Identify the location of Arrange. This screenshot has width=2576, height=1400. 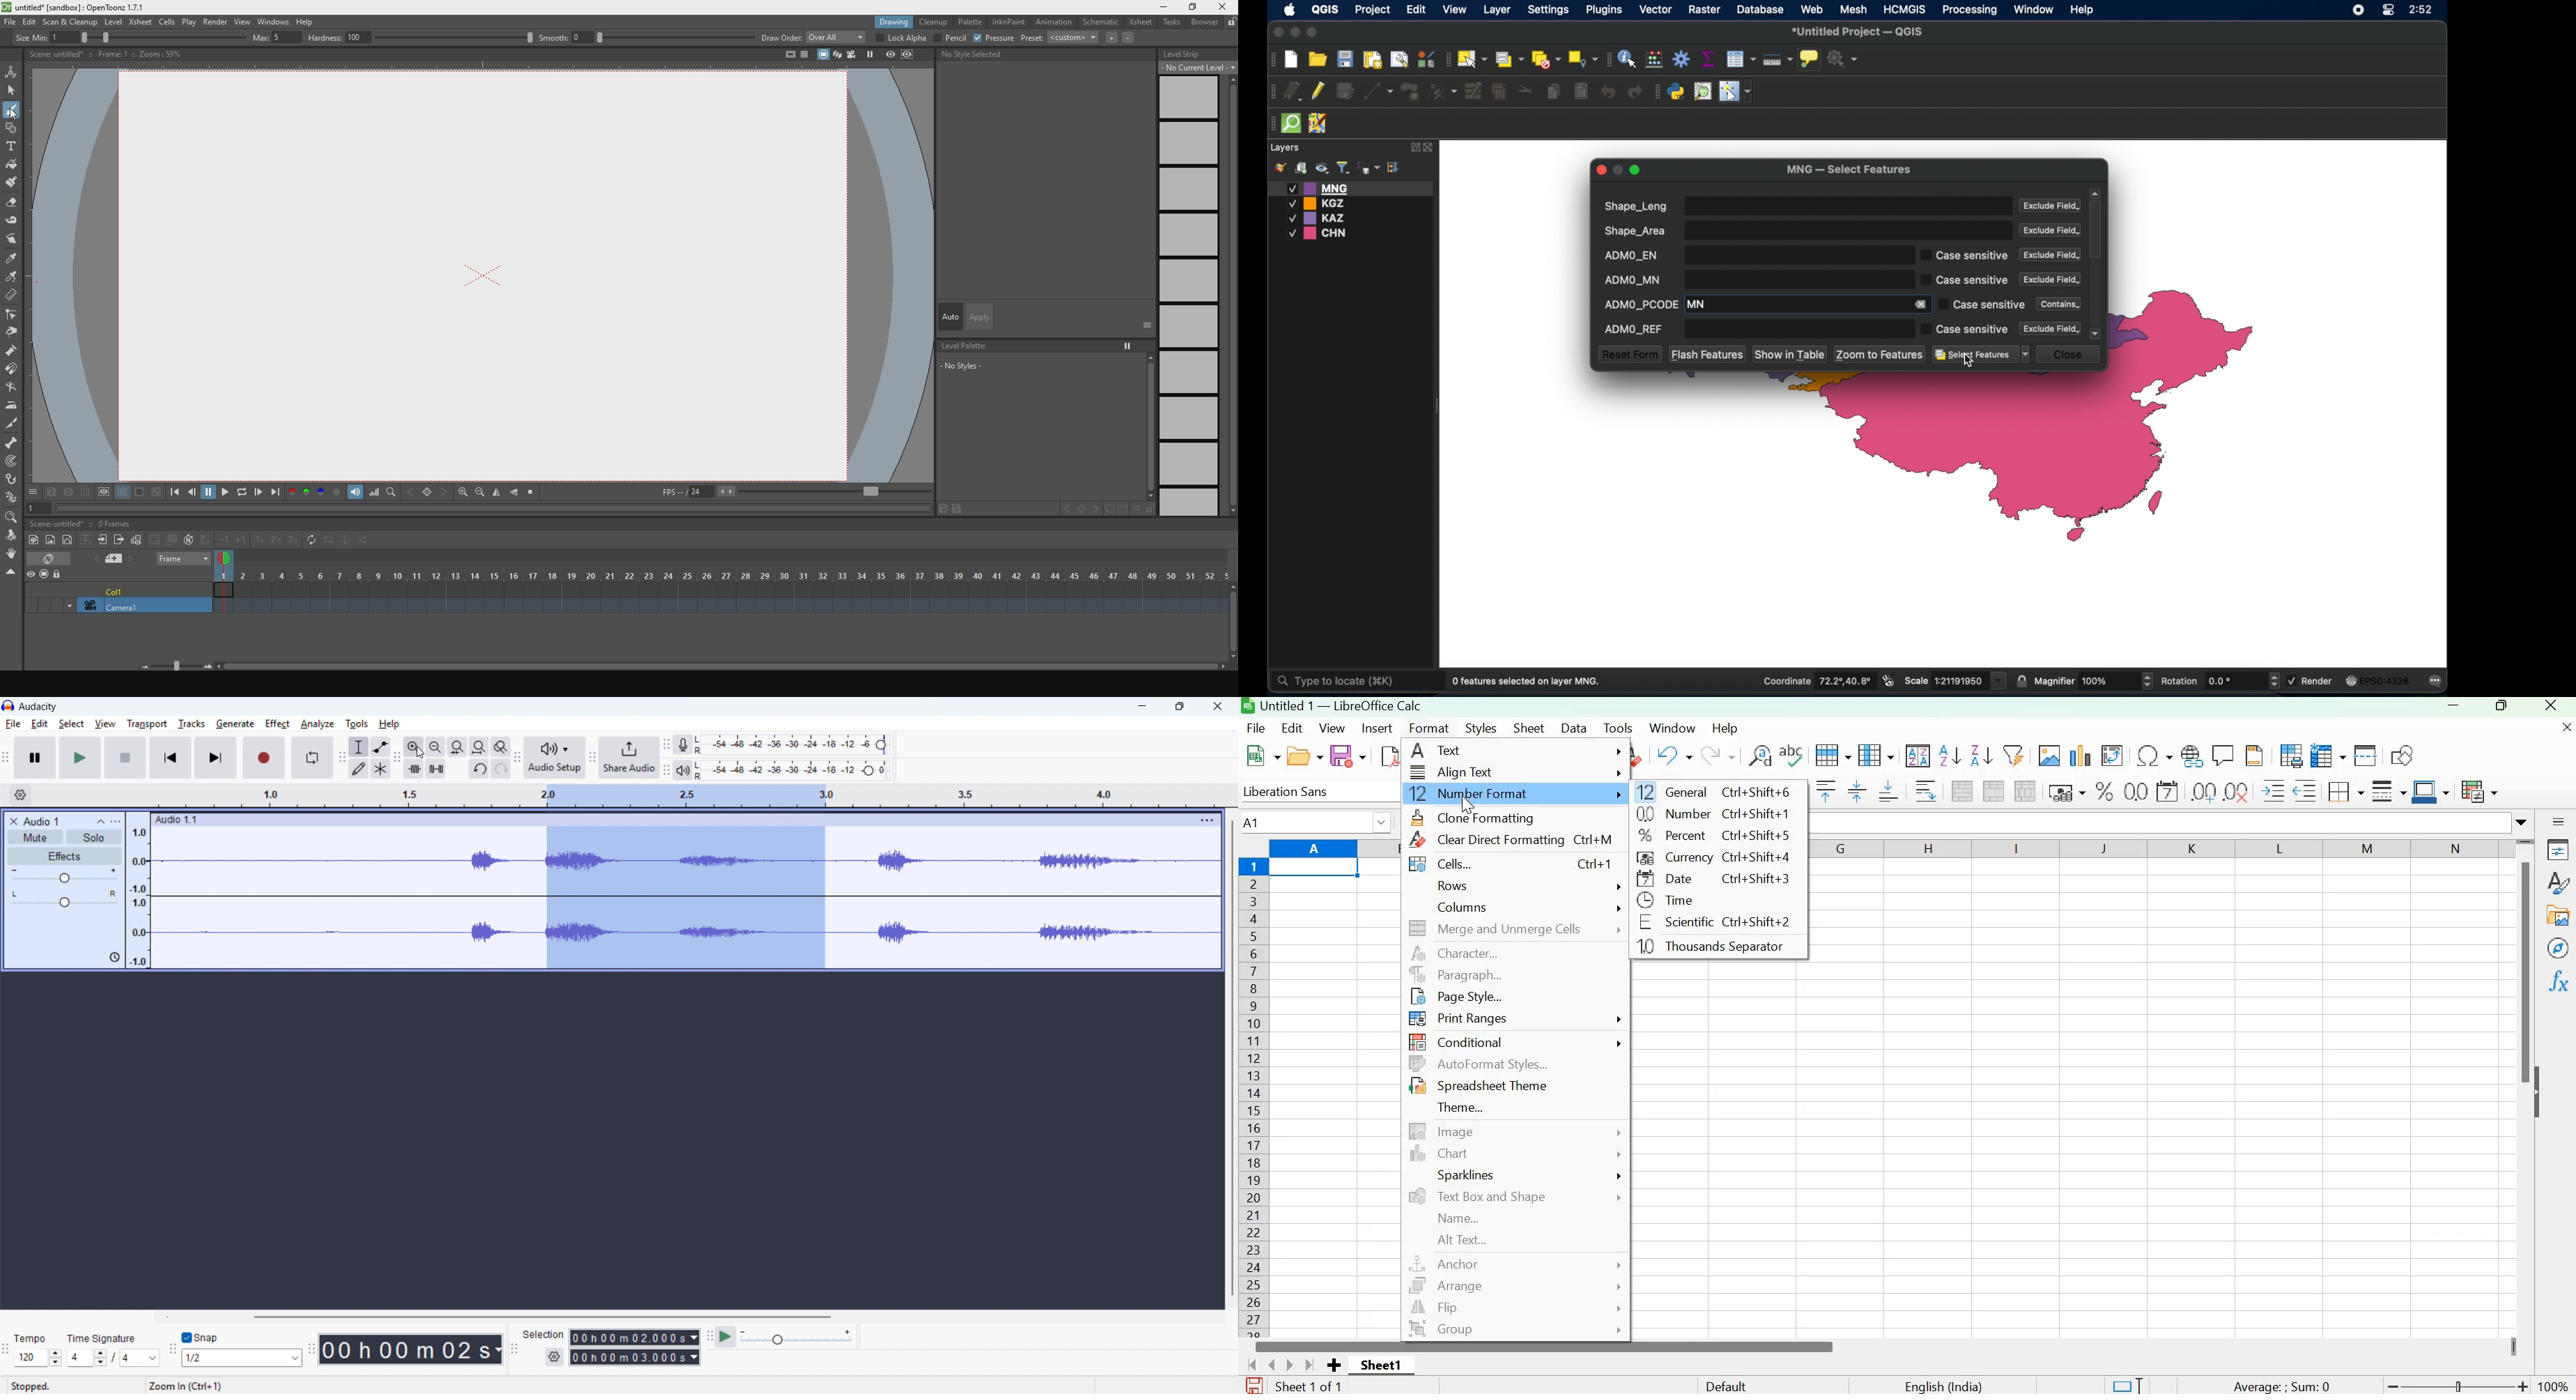
(1445, 1286).